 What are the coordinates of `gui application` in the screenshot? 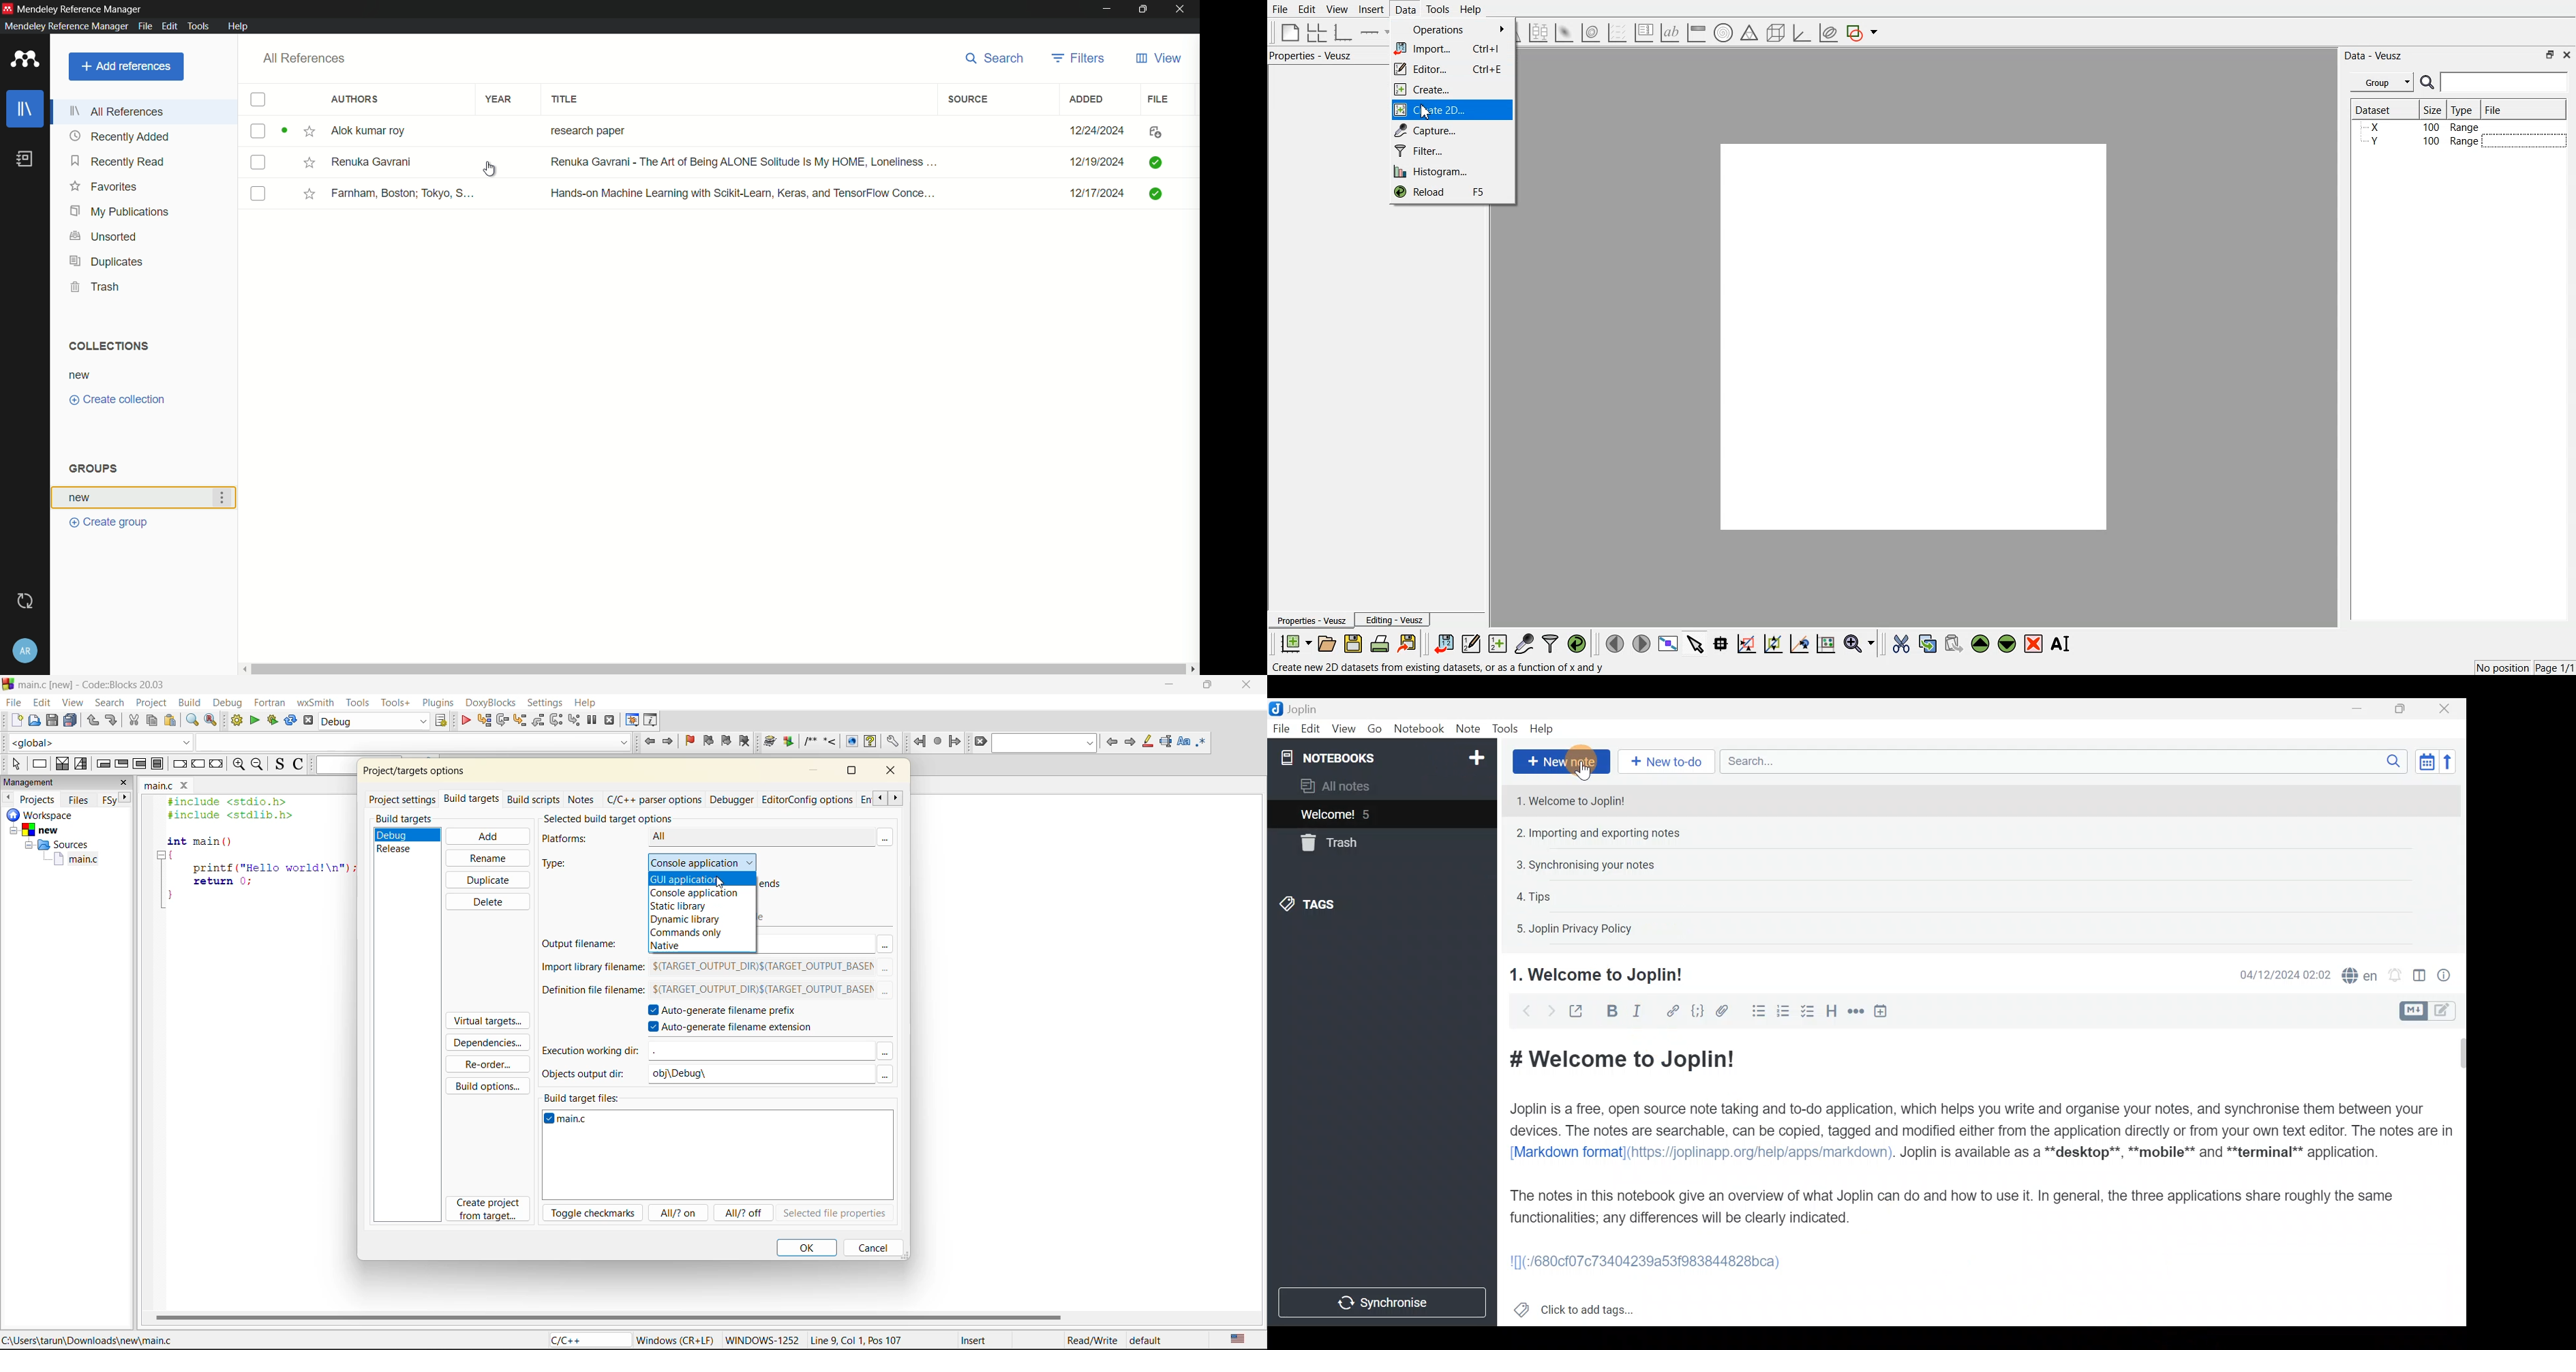 It's located at (701, 878).